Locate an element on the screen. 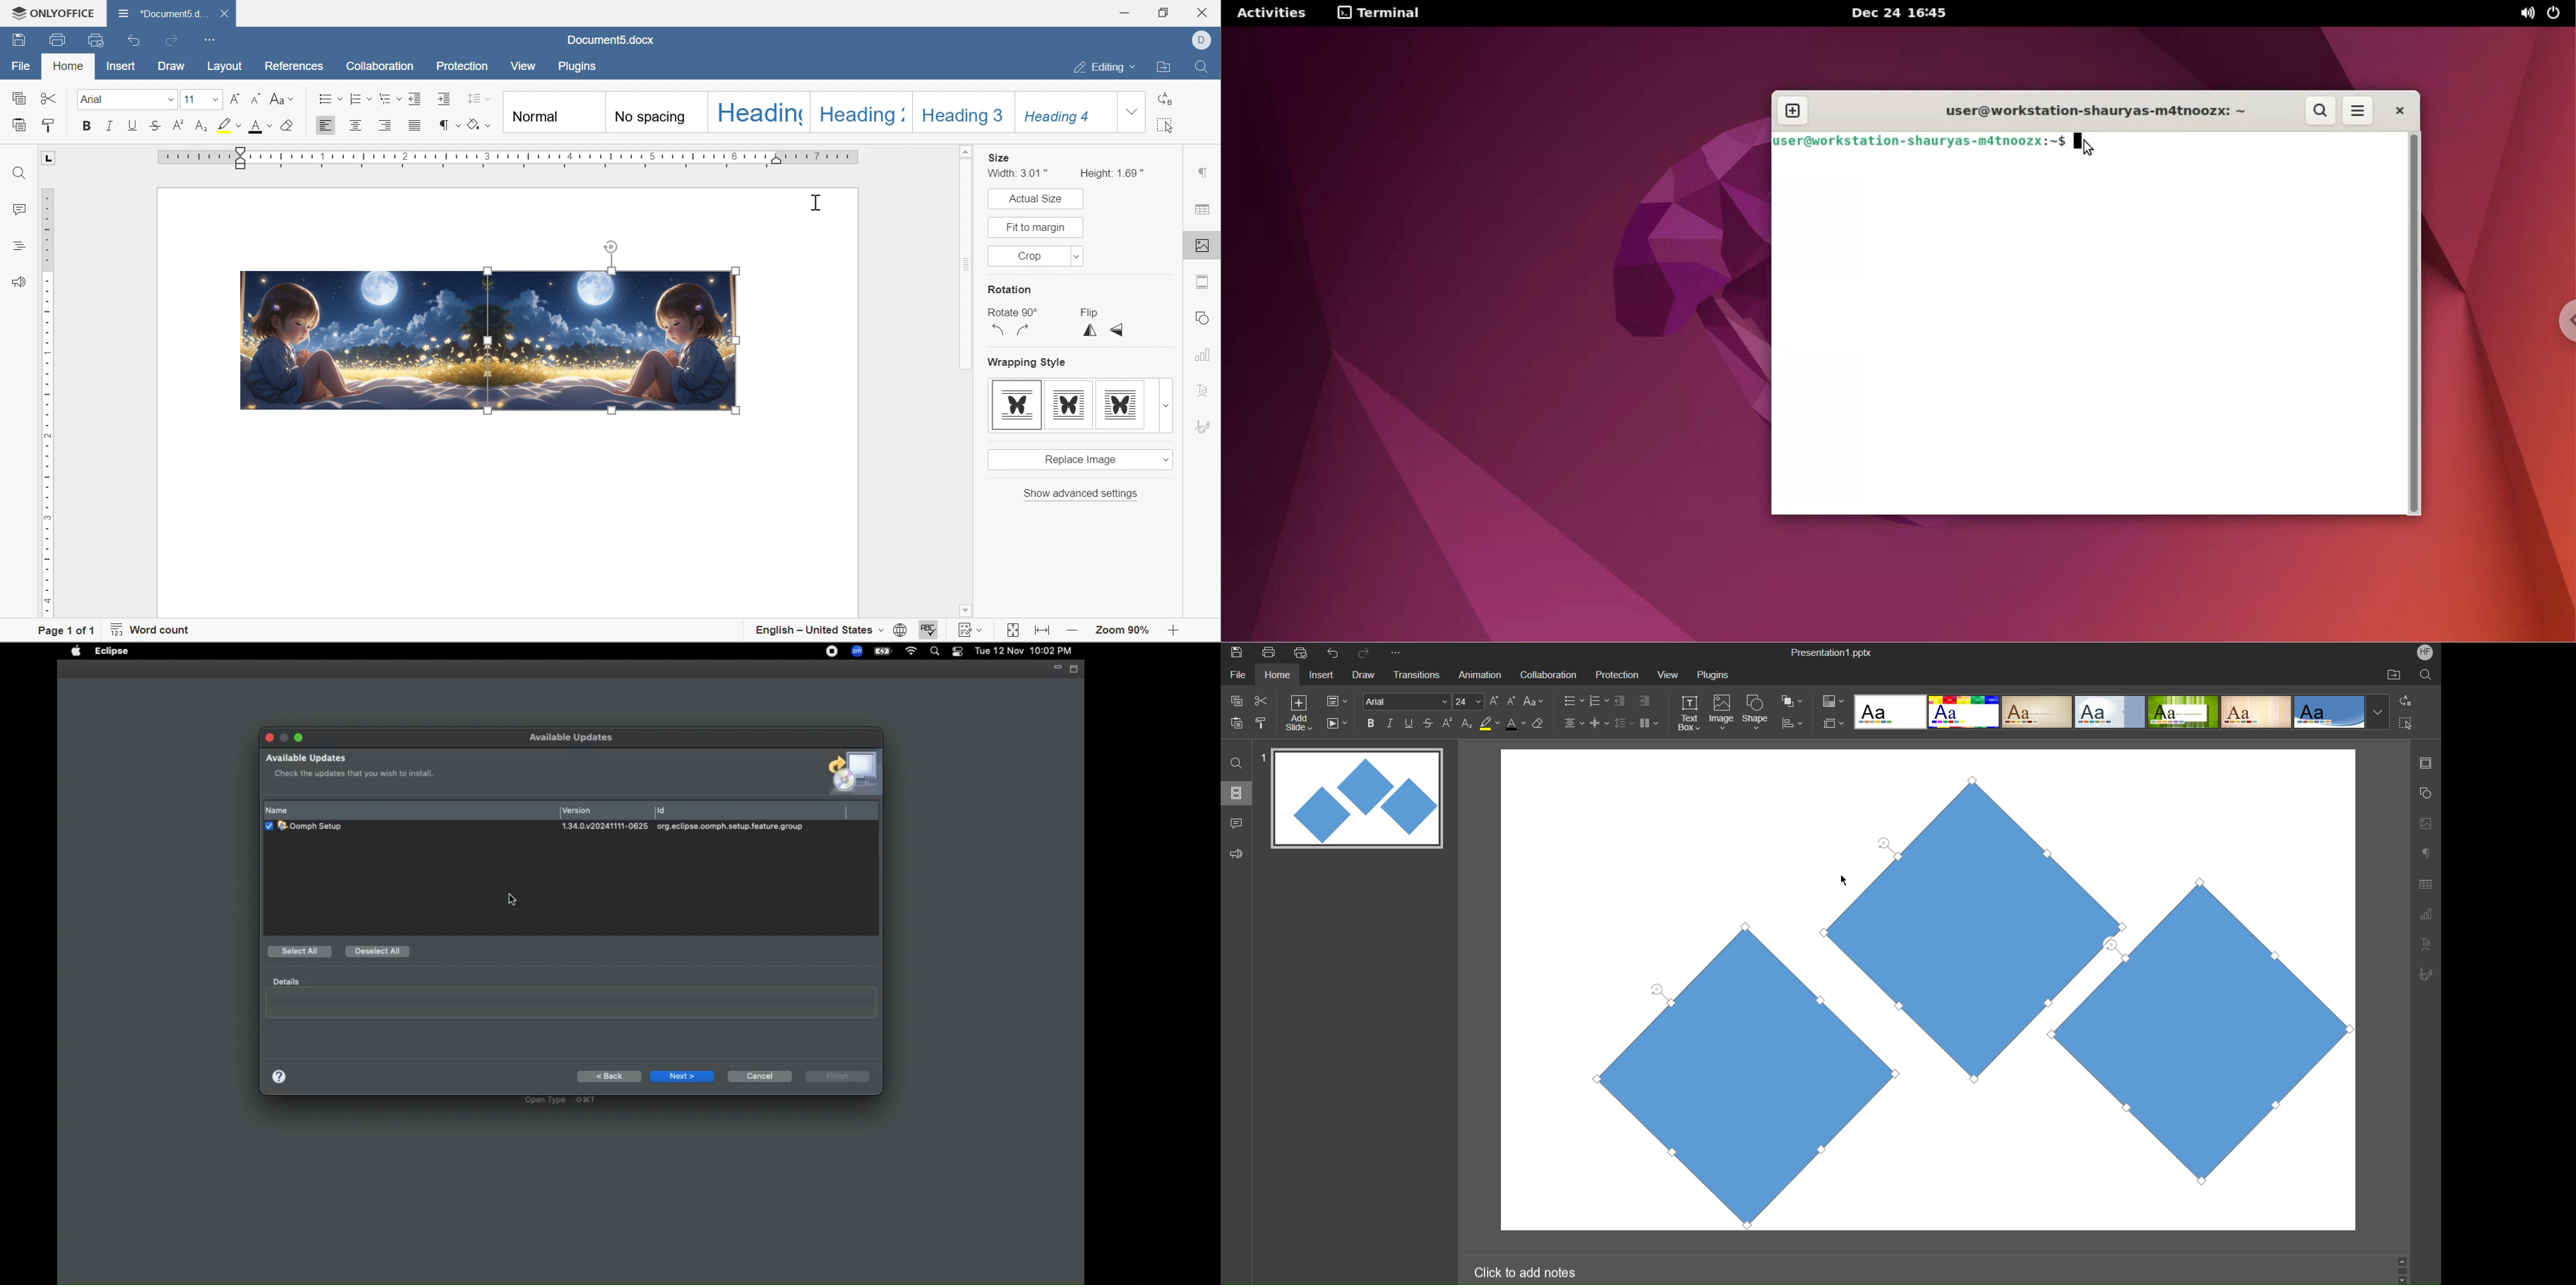 The height and width of the screenshot is (1288, 2576). ruler is located at coordinates (512, 159).